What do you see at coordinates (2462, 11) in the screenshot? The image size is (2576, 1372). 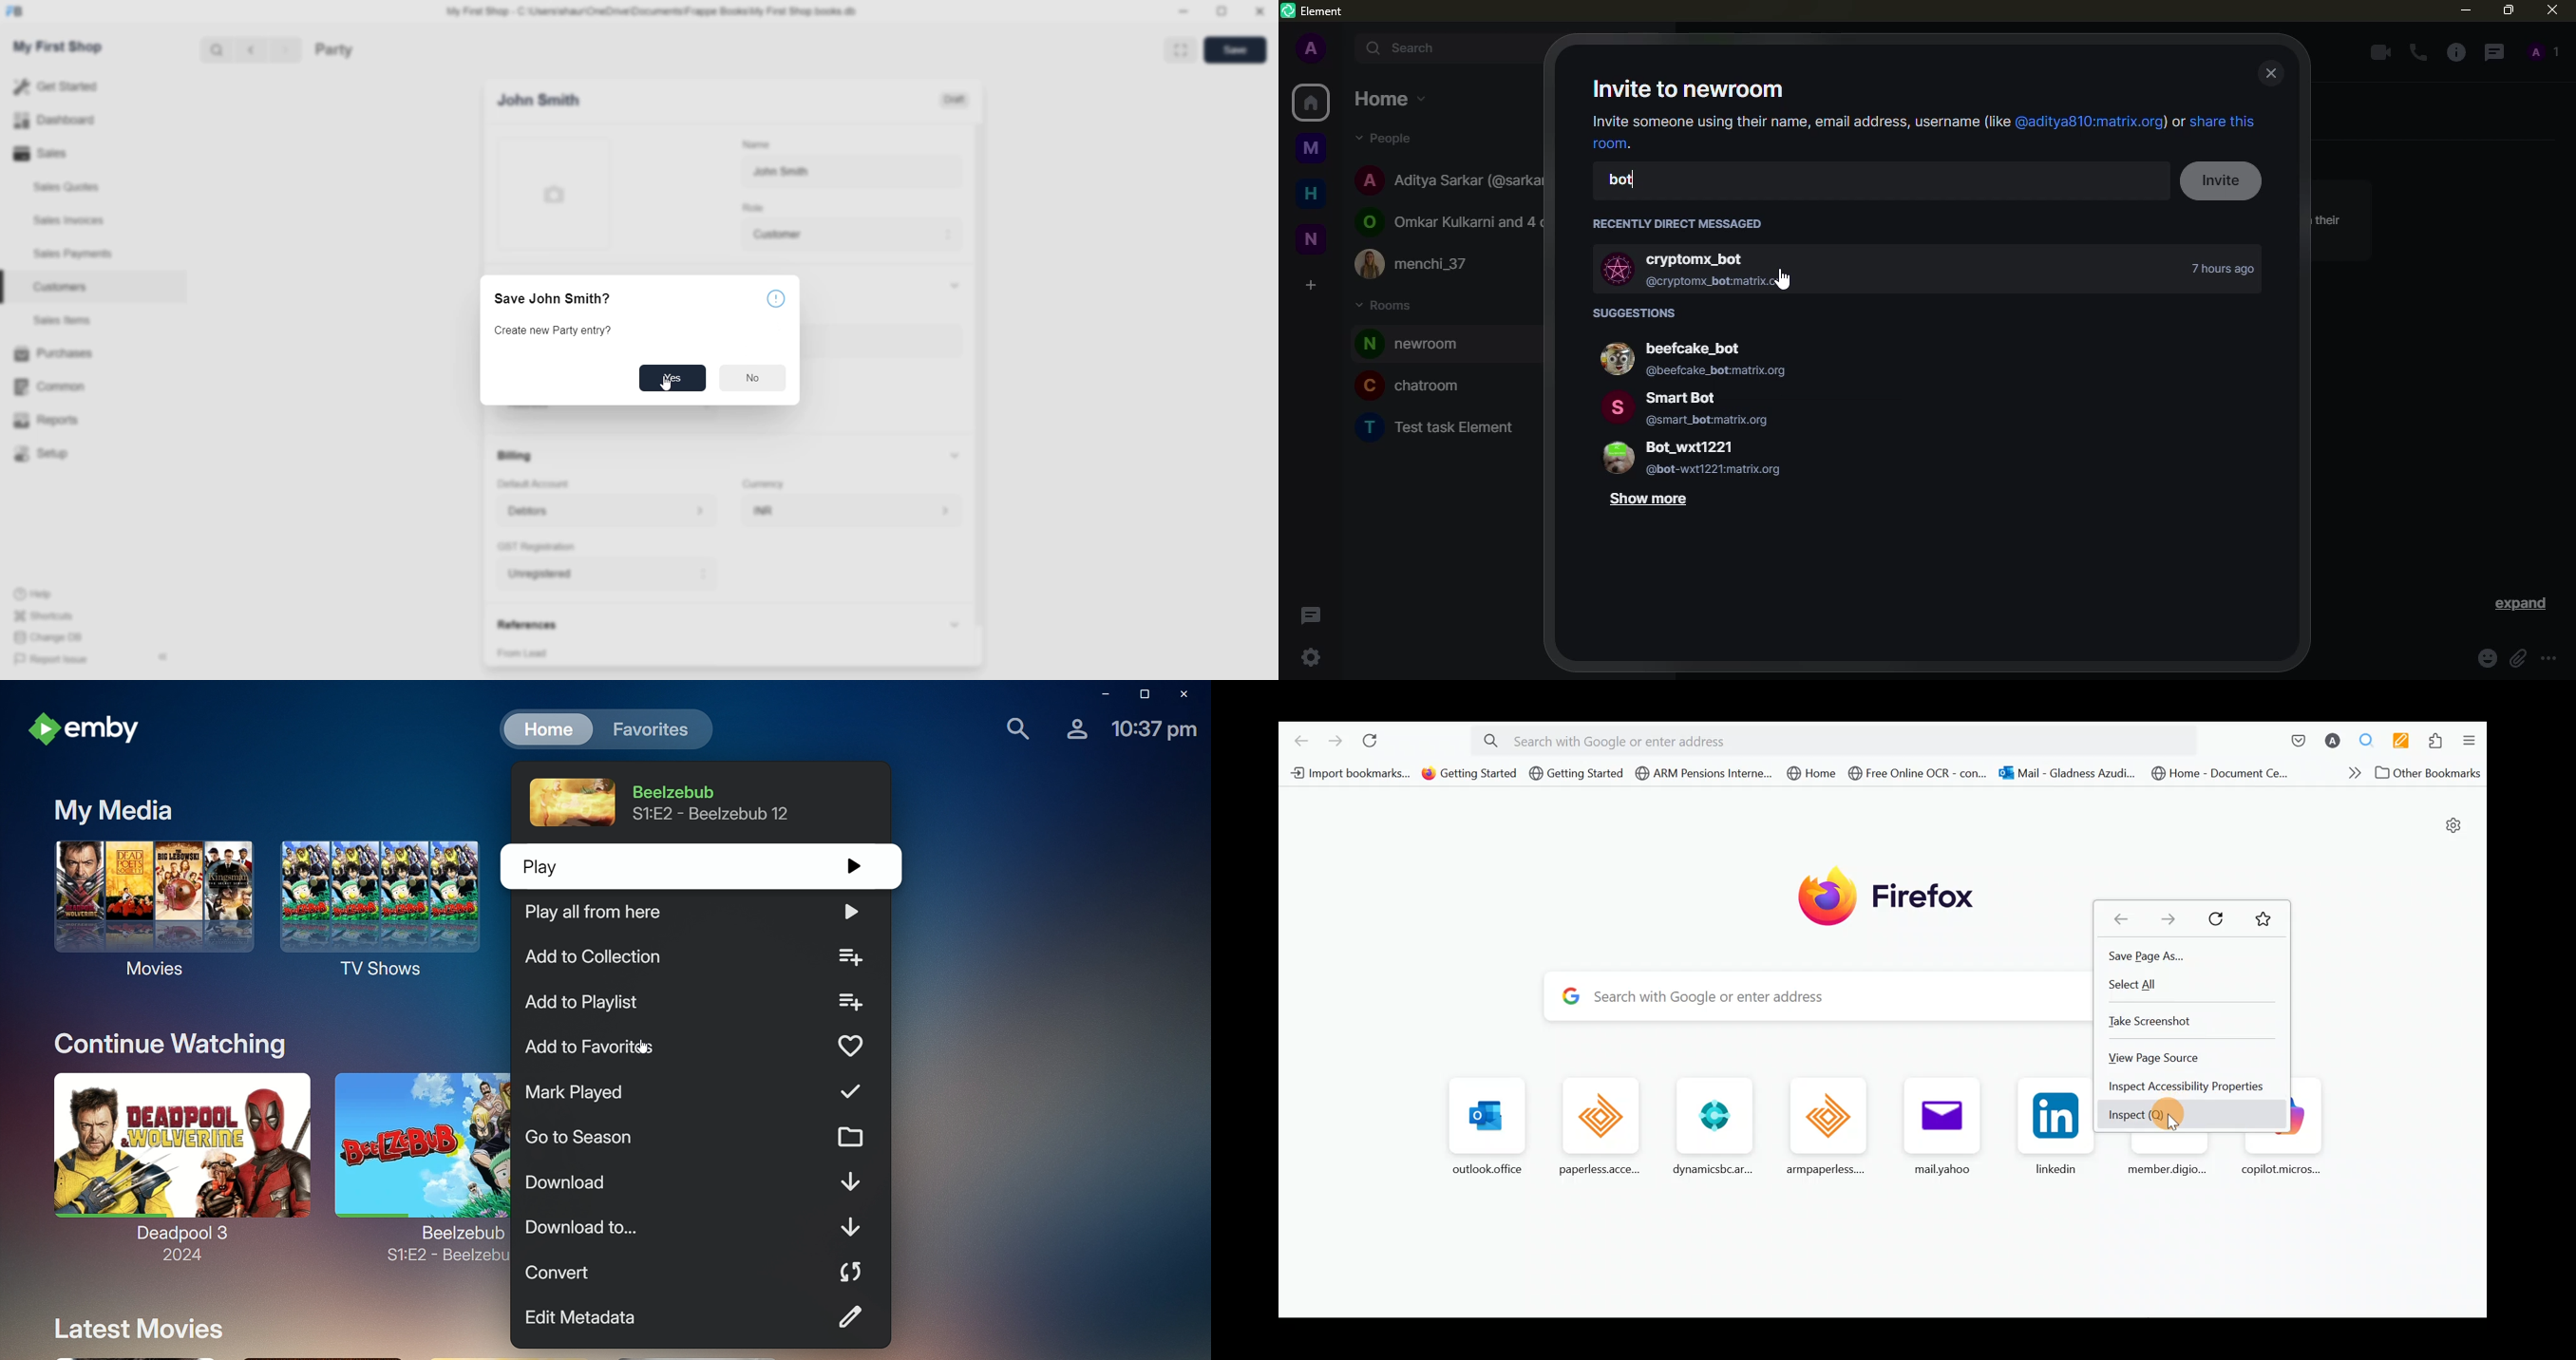 I see `minimize` at bounding box center [2462, 11].